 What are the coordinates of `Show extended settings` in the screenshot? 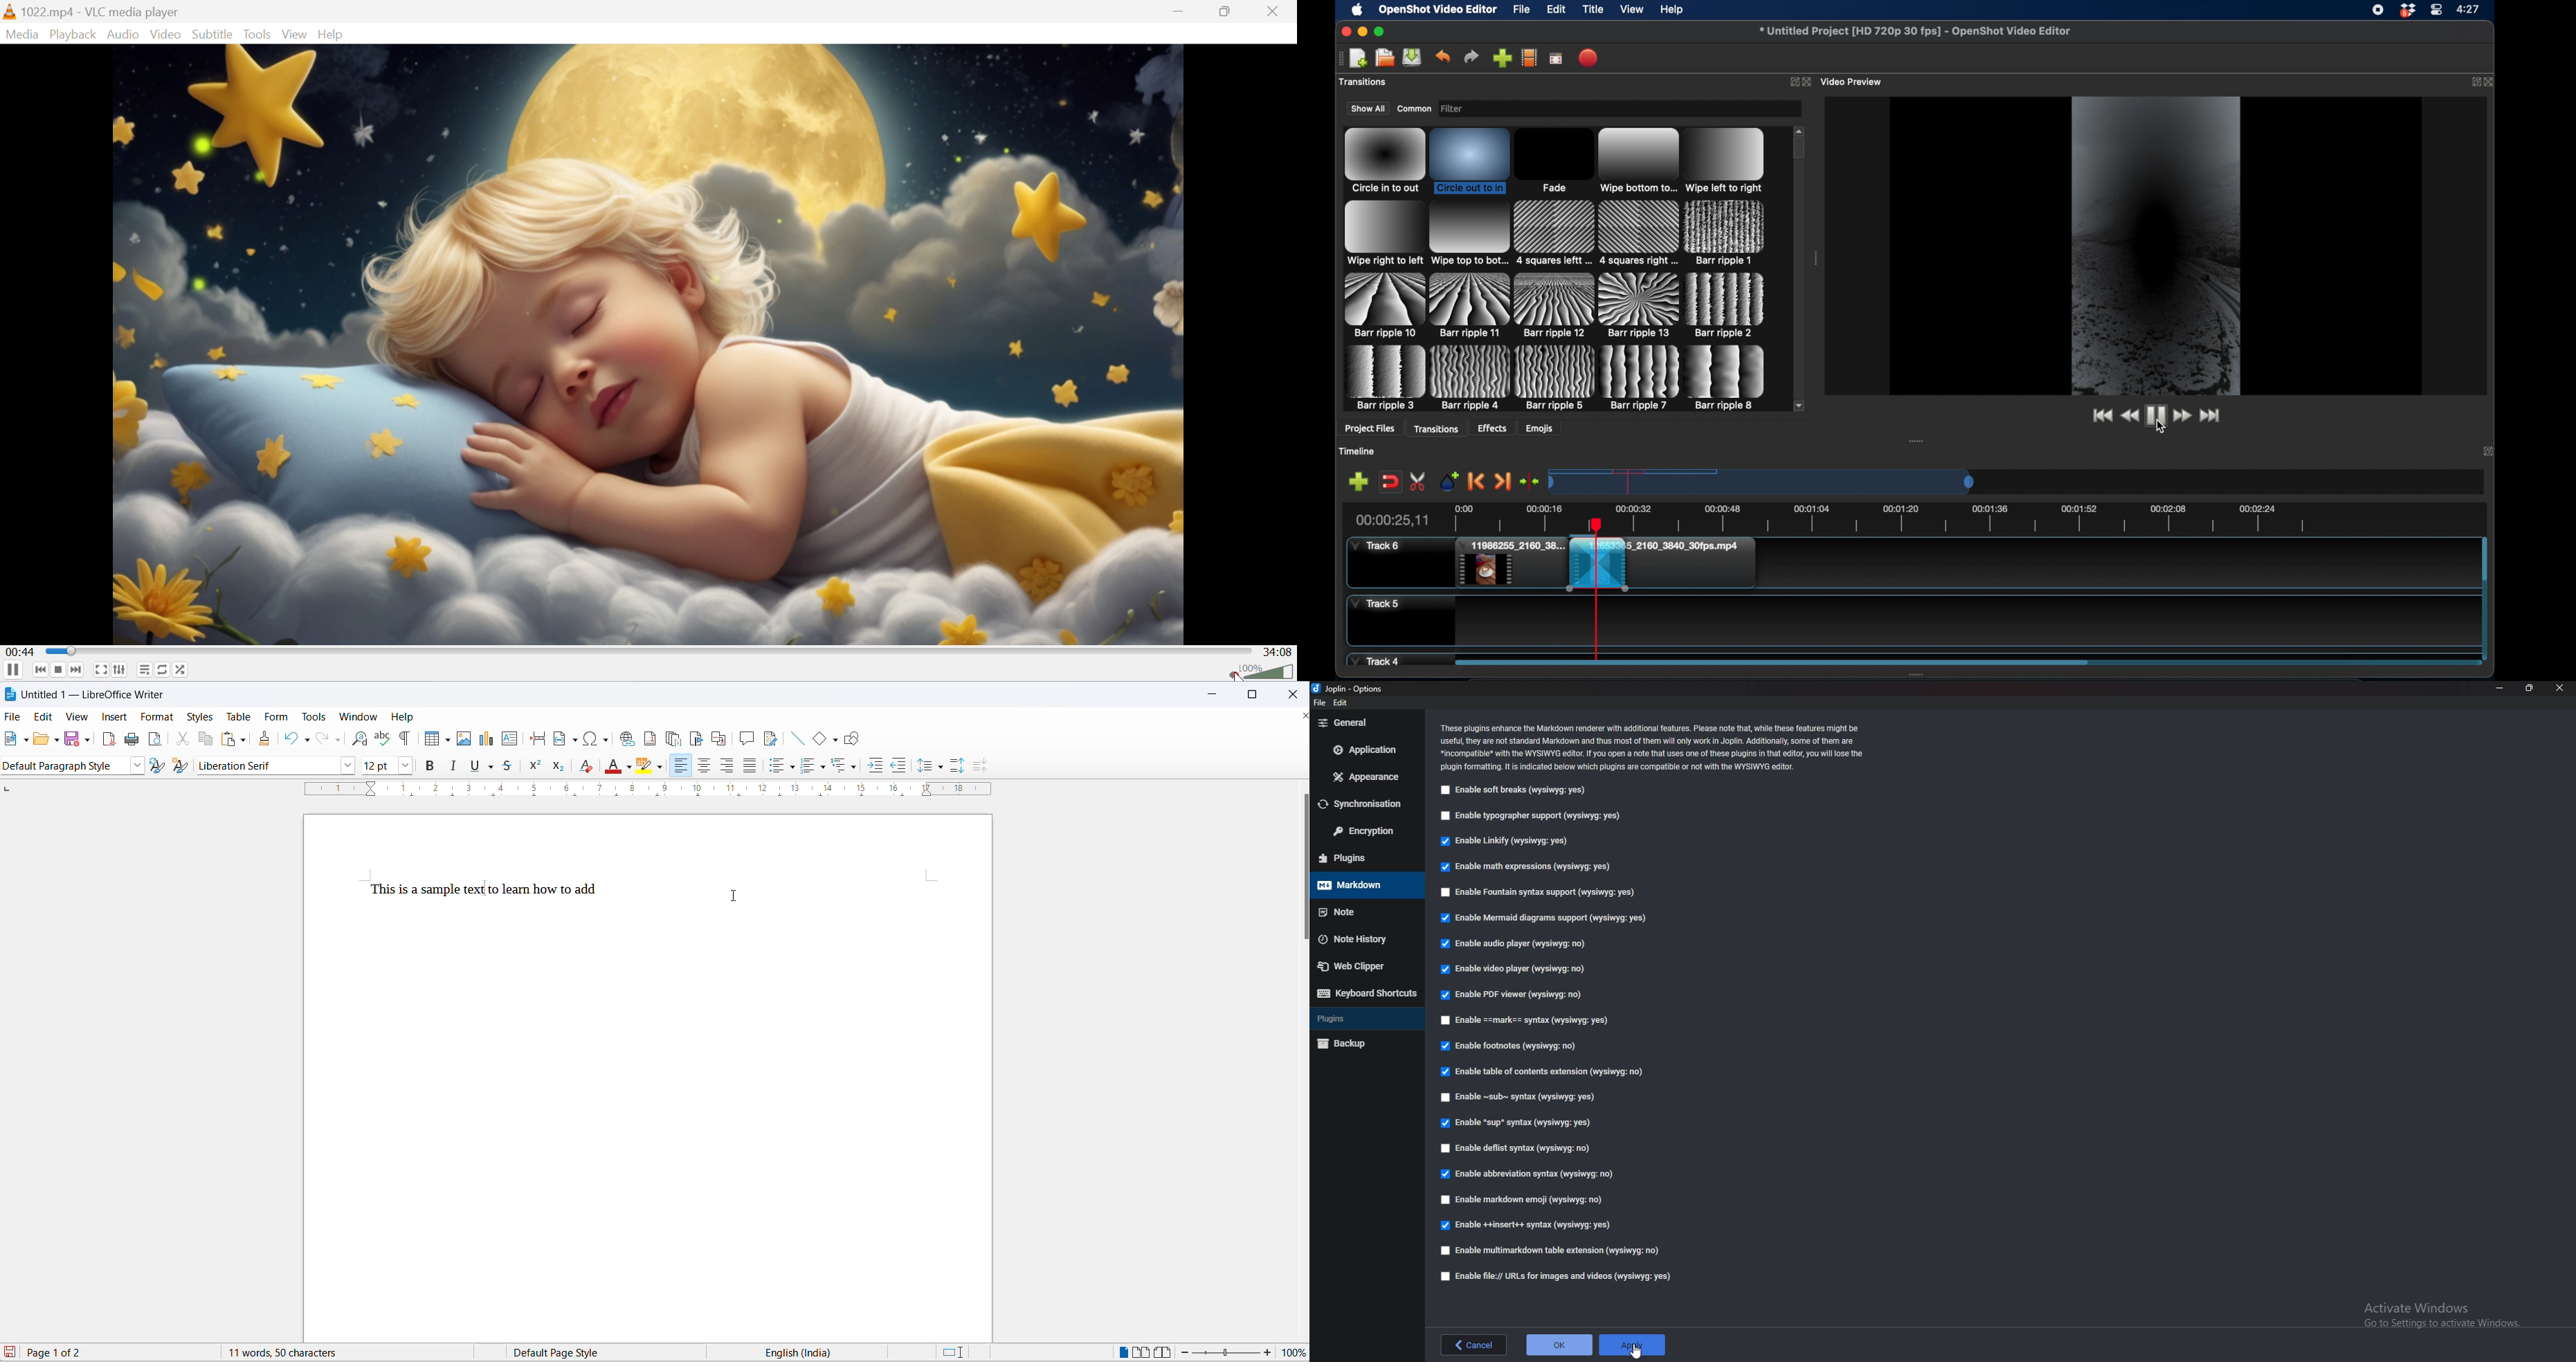 It's located at (122, 672).